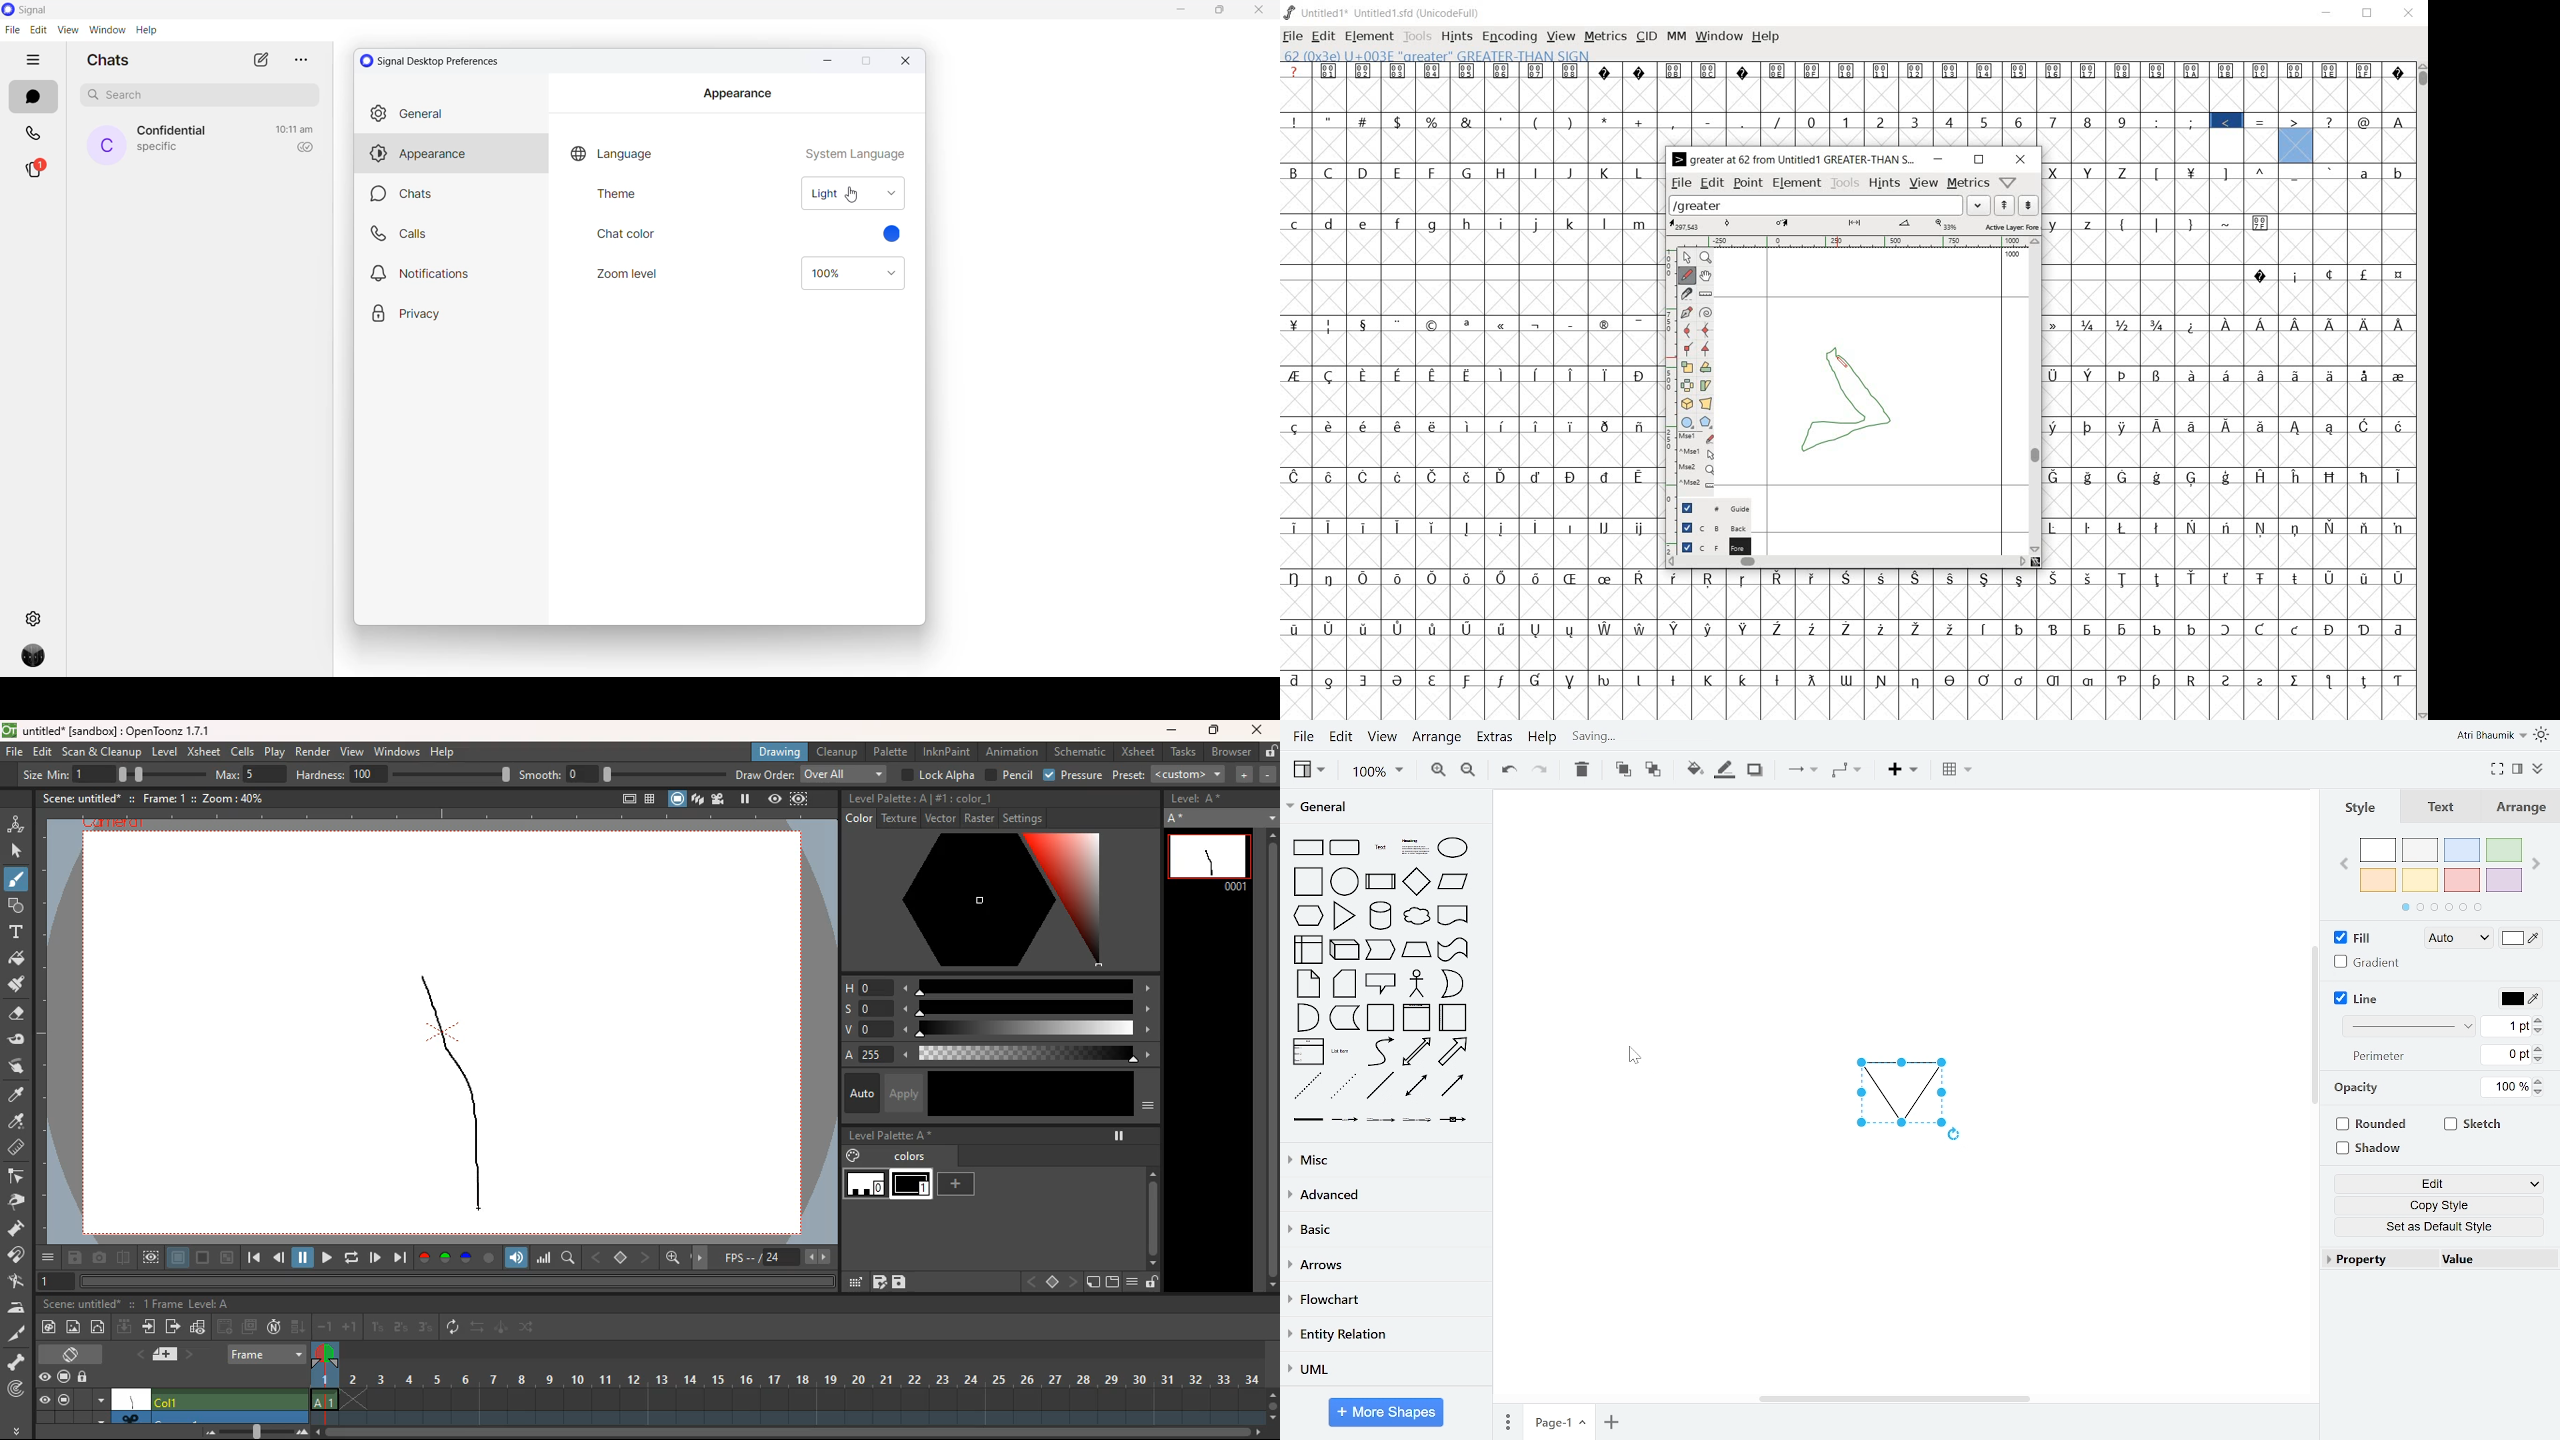 This screenshot has width=2576, height=1456. I want to click on help/window, so click(2008, 182).